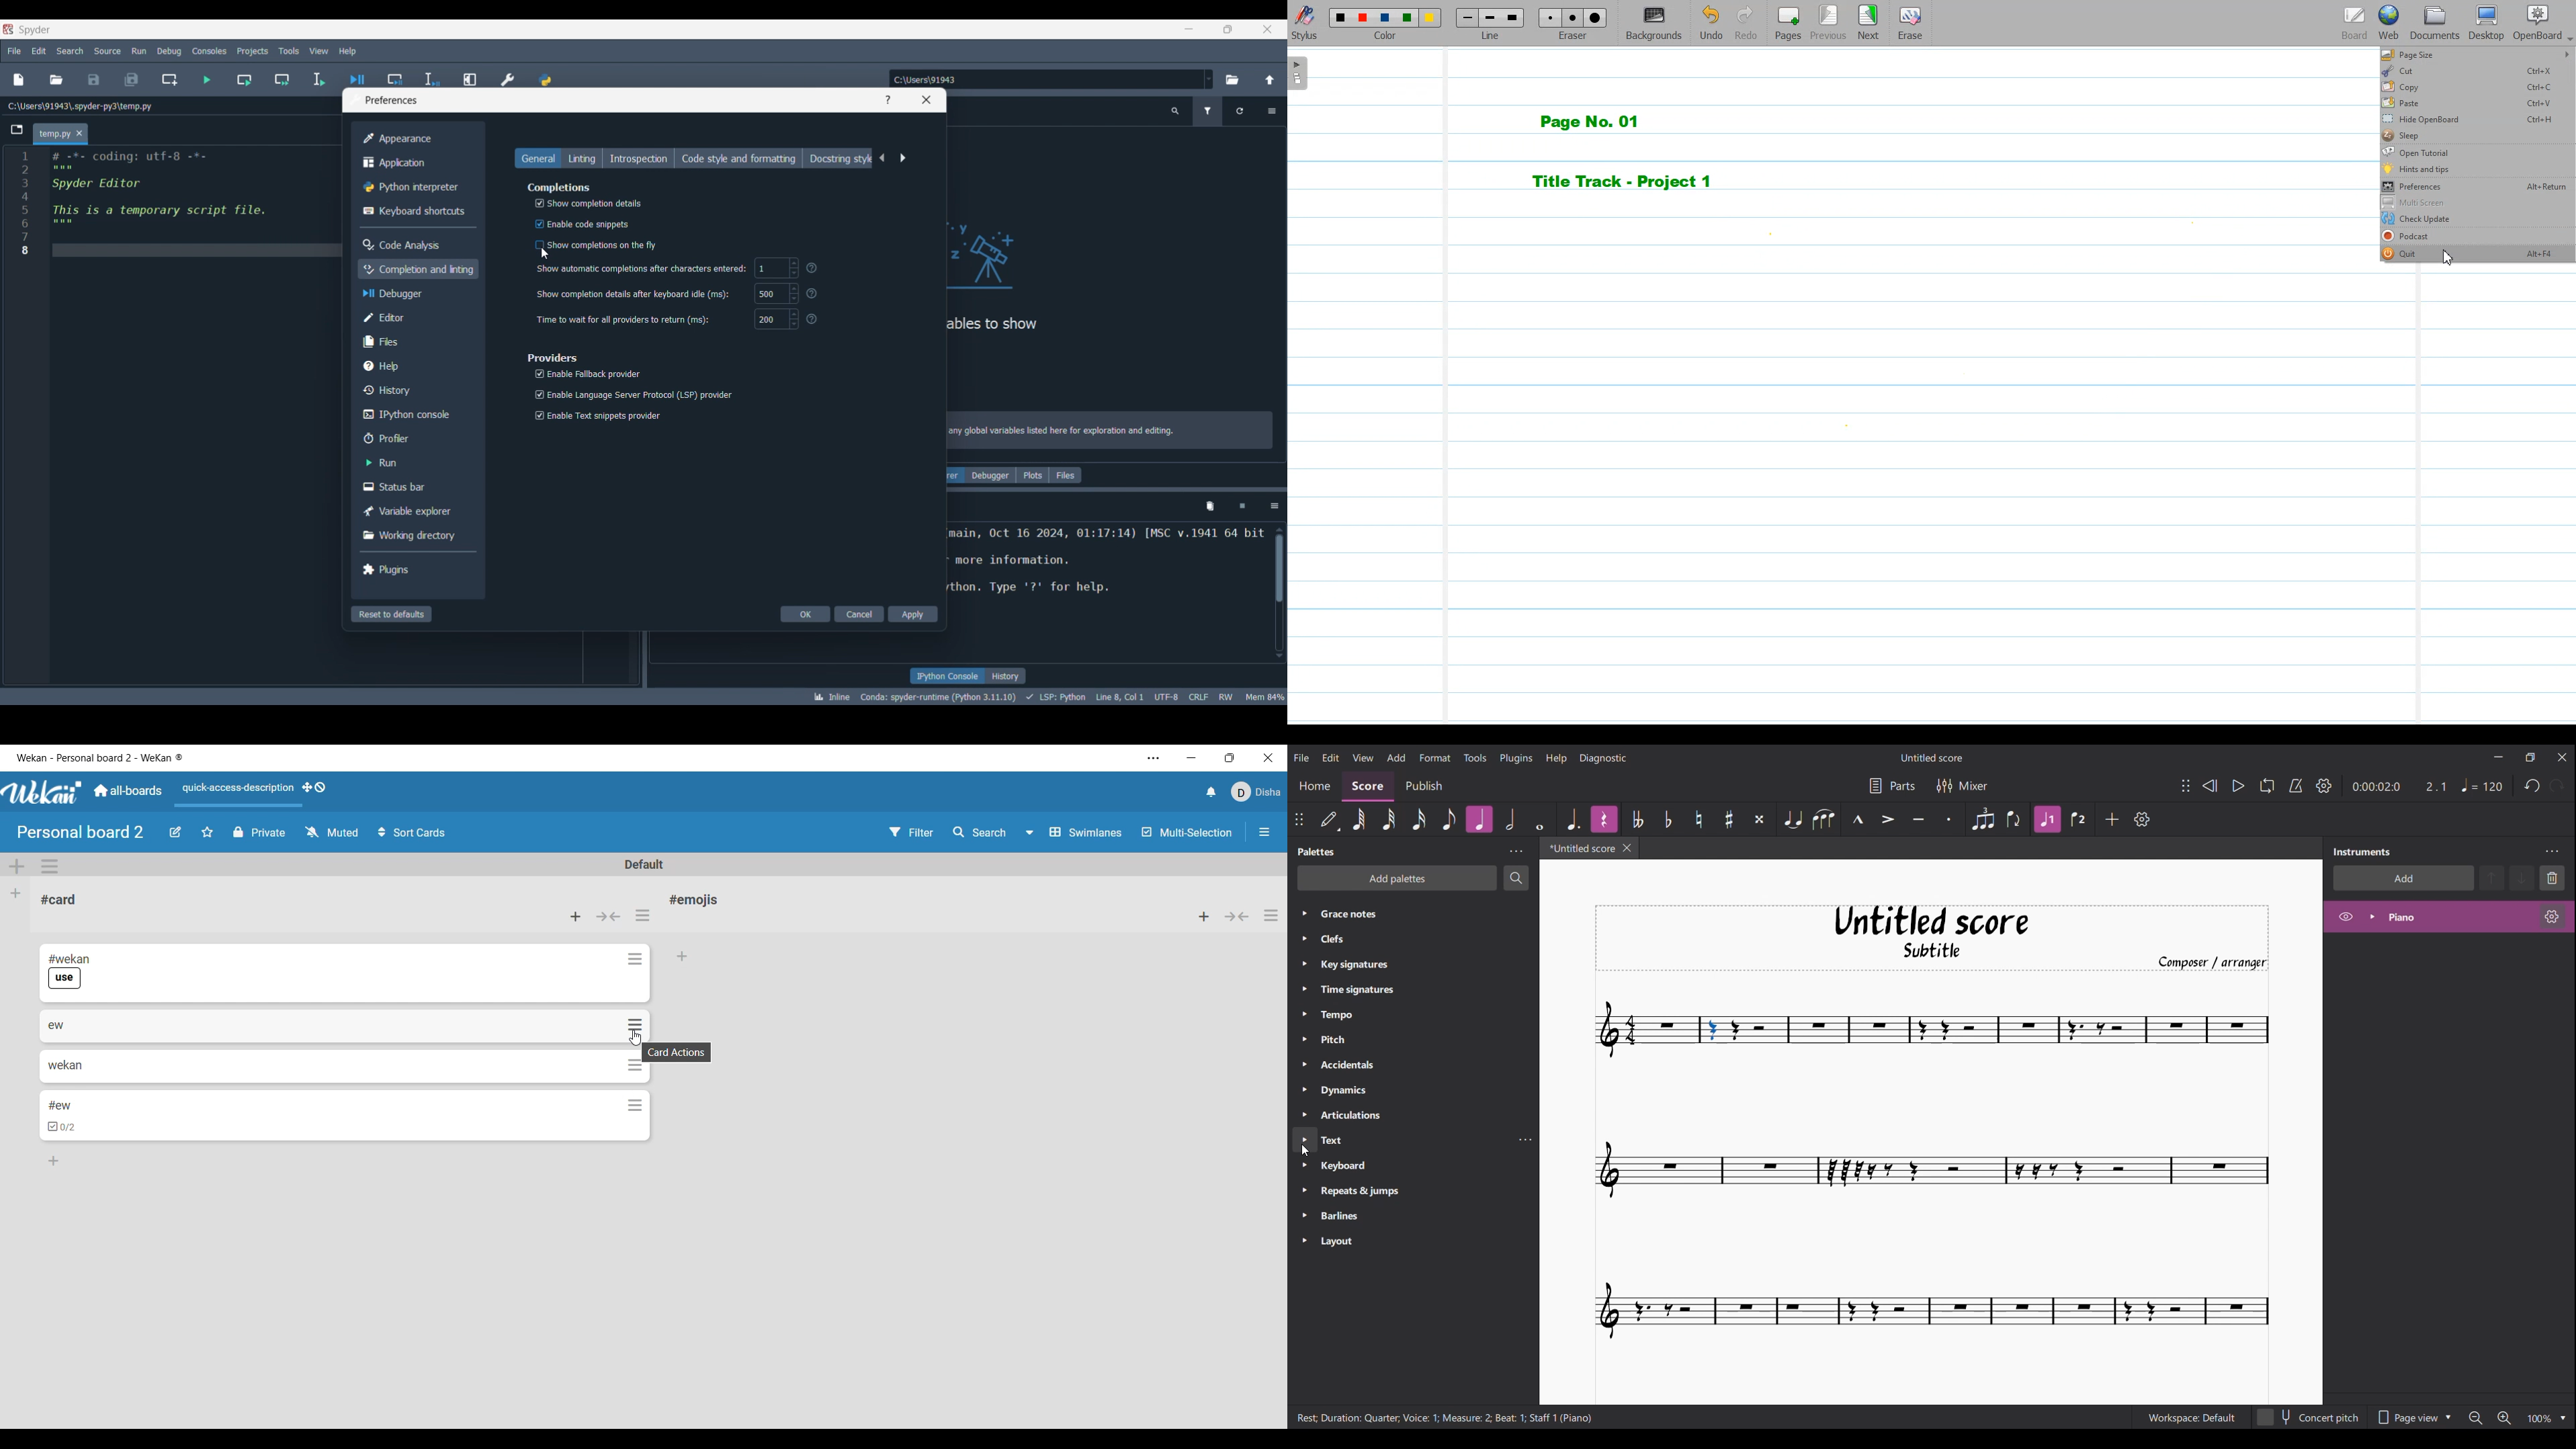 This screenshot has width=2576, height=1456. What do you see at coordinates (417, 293) in the screenshot?
I see `Debugger` at bounding box center [417, 293].